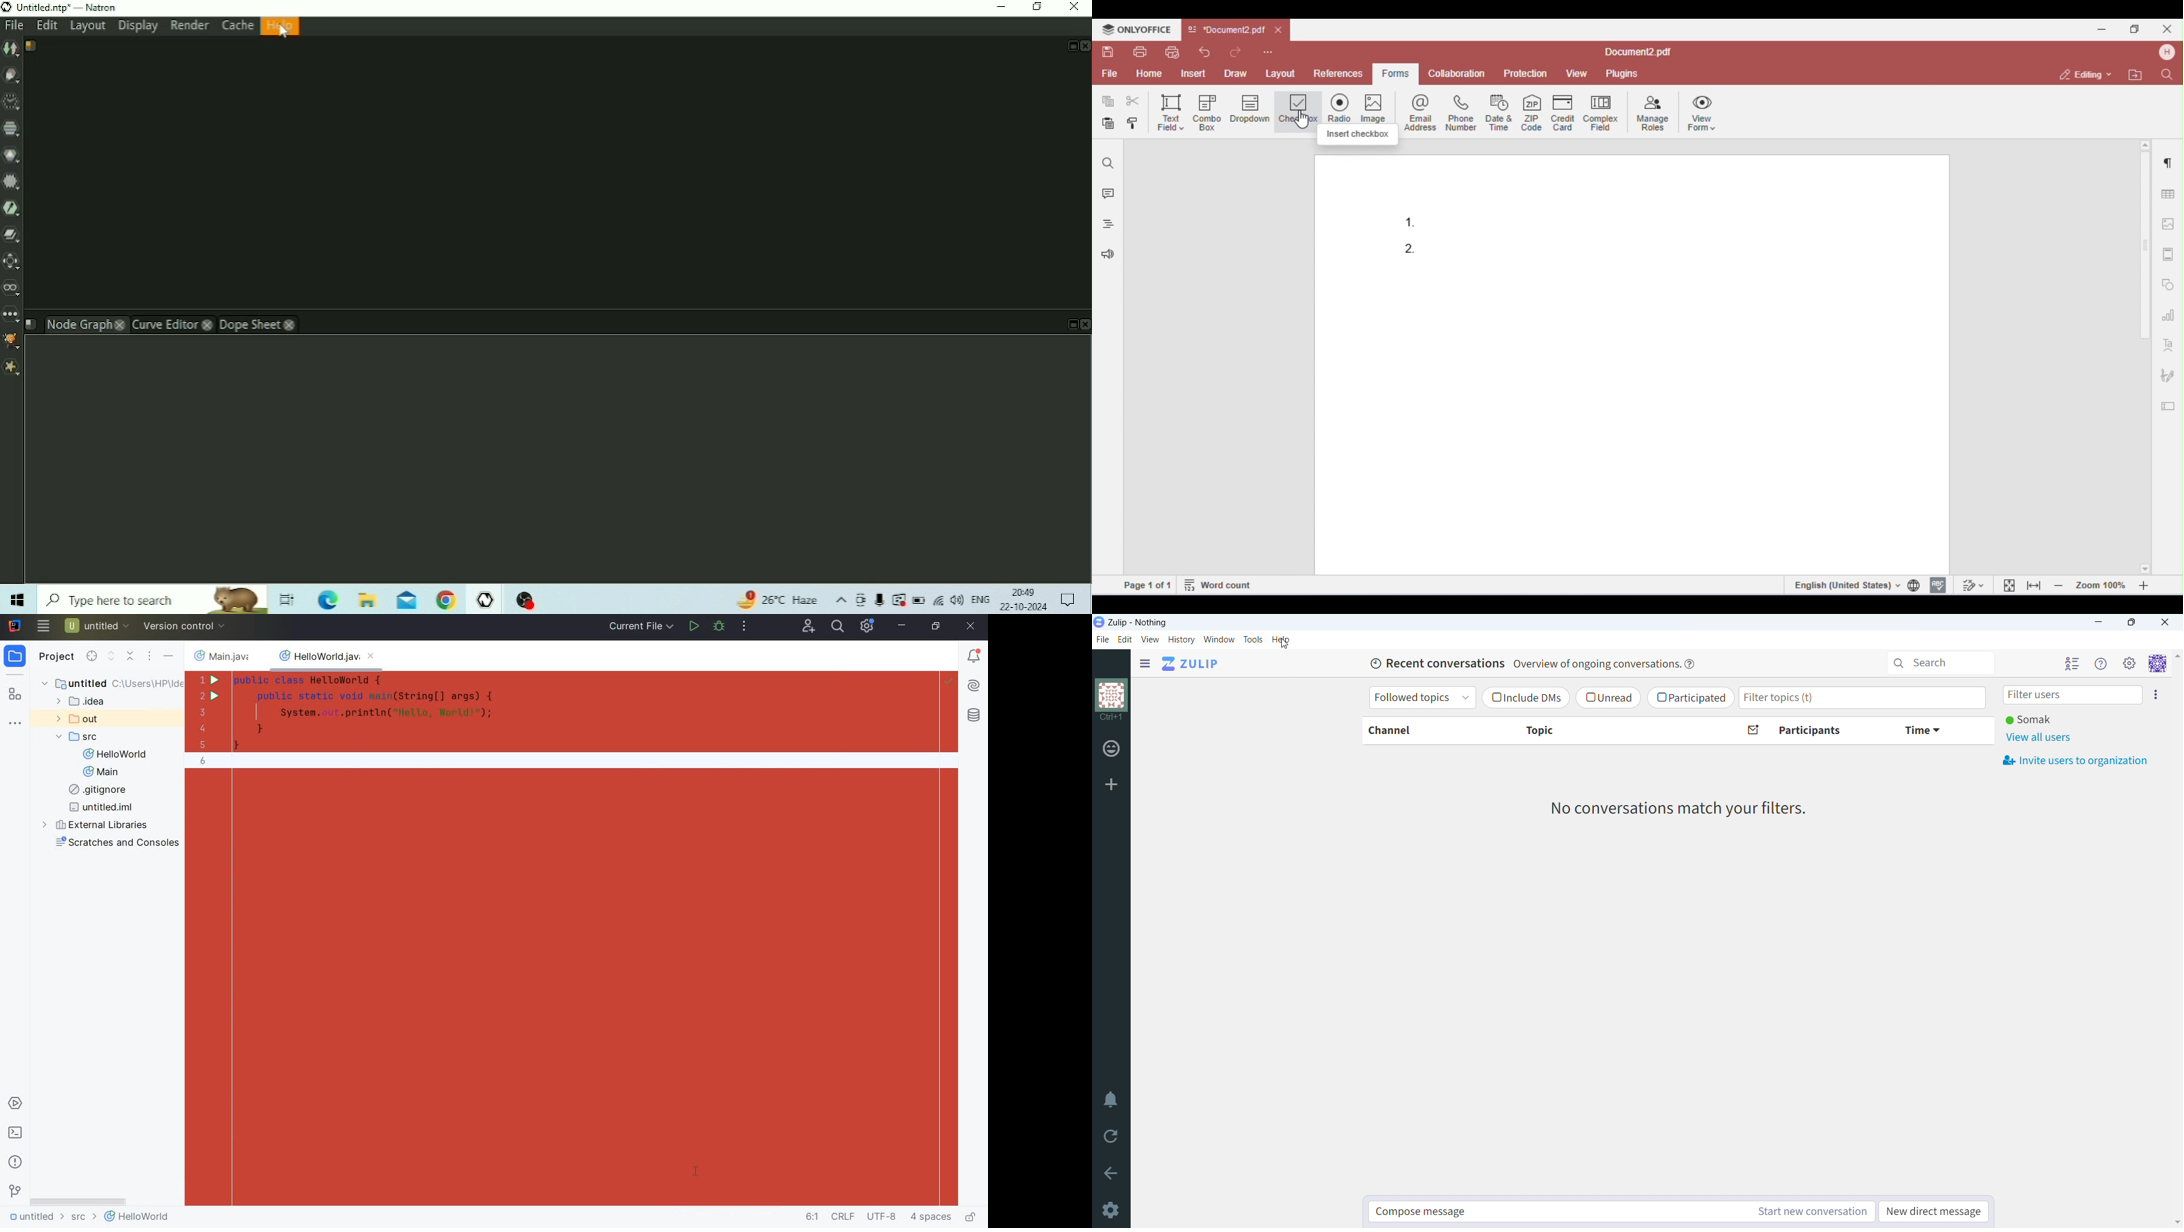  Describe the element at coordinates (2159, 694) in the screenshot. I see `options to invite users` at that location.